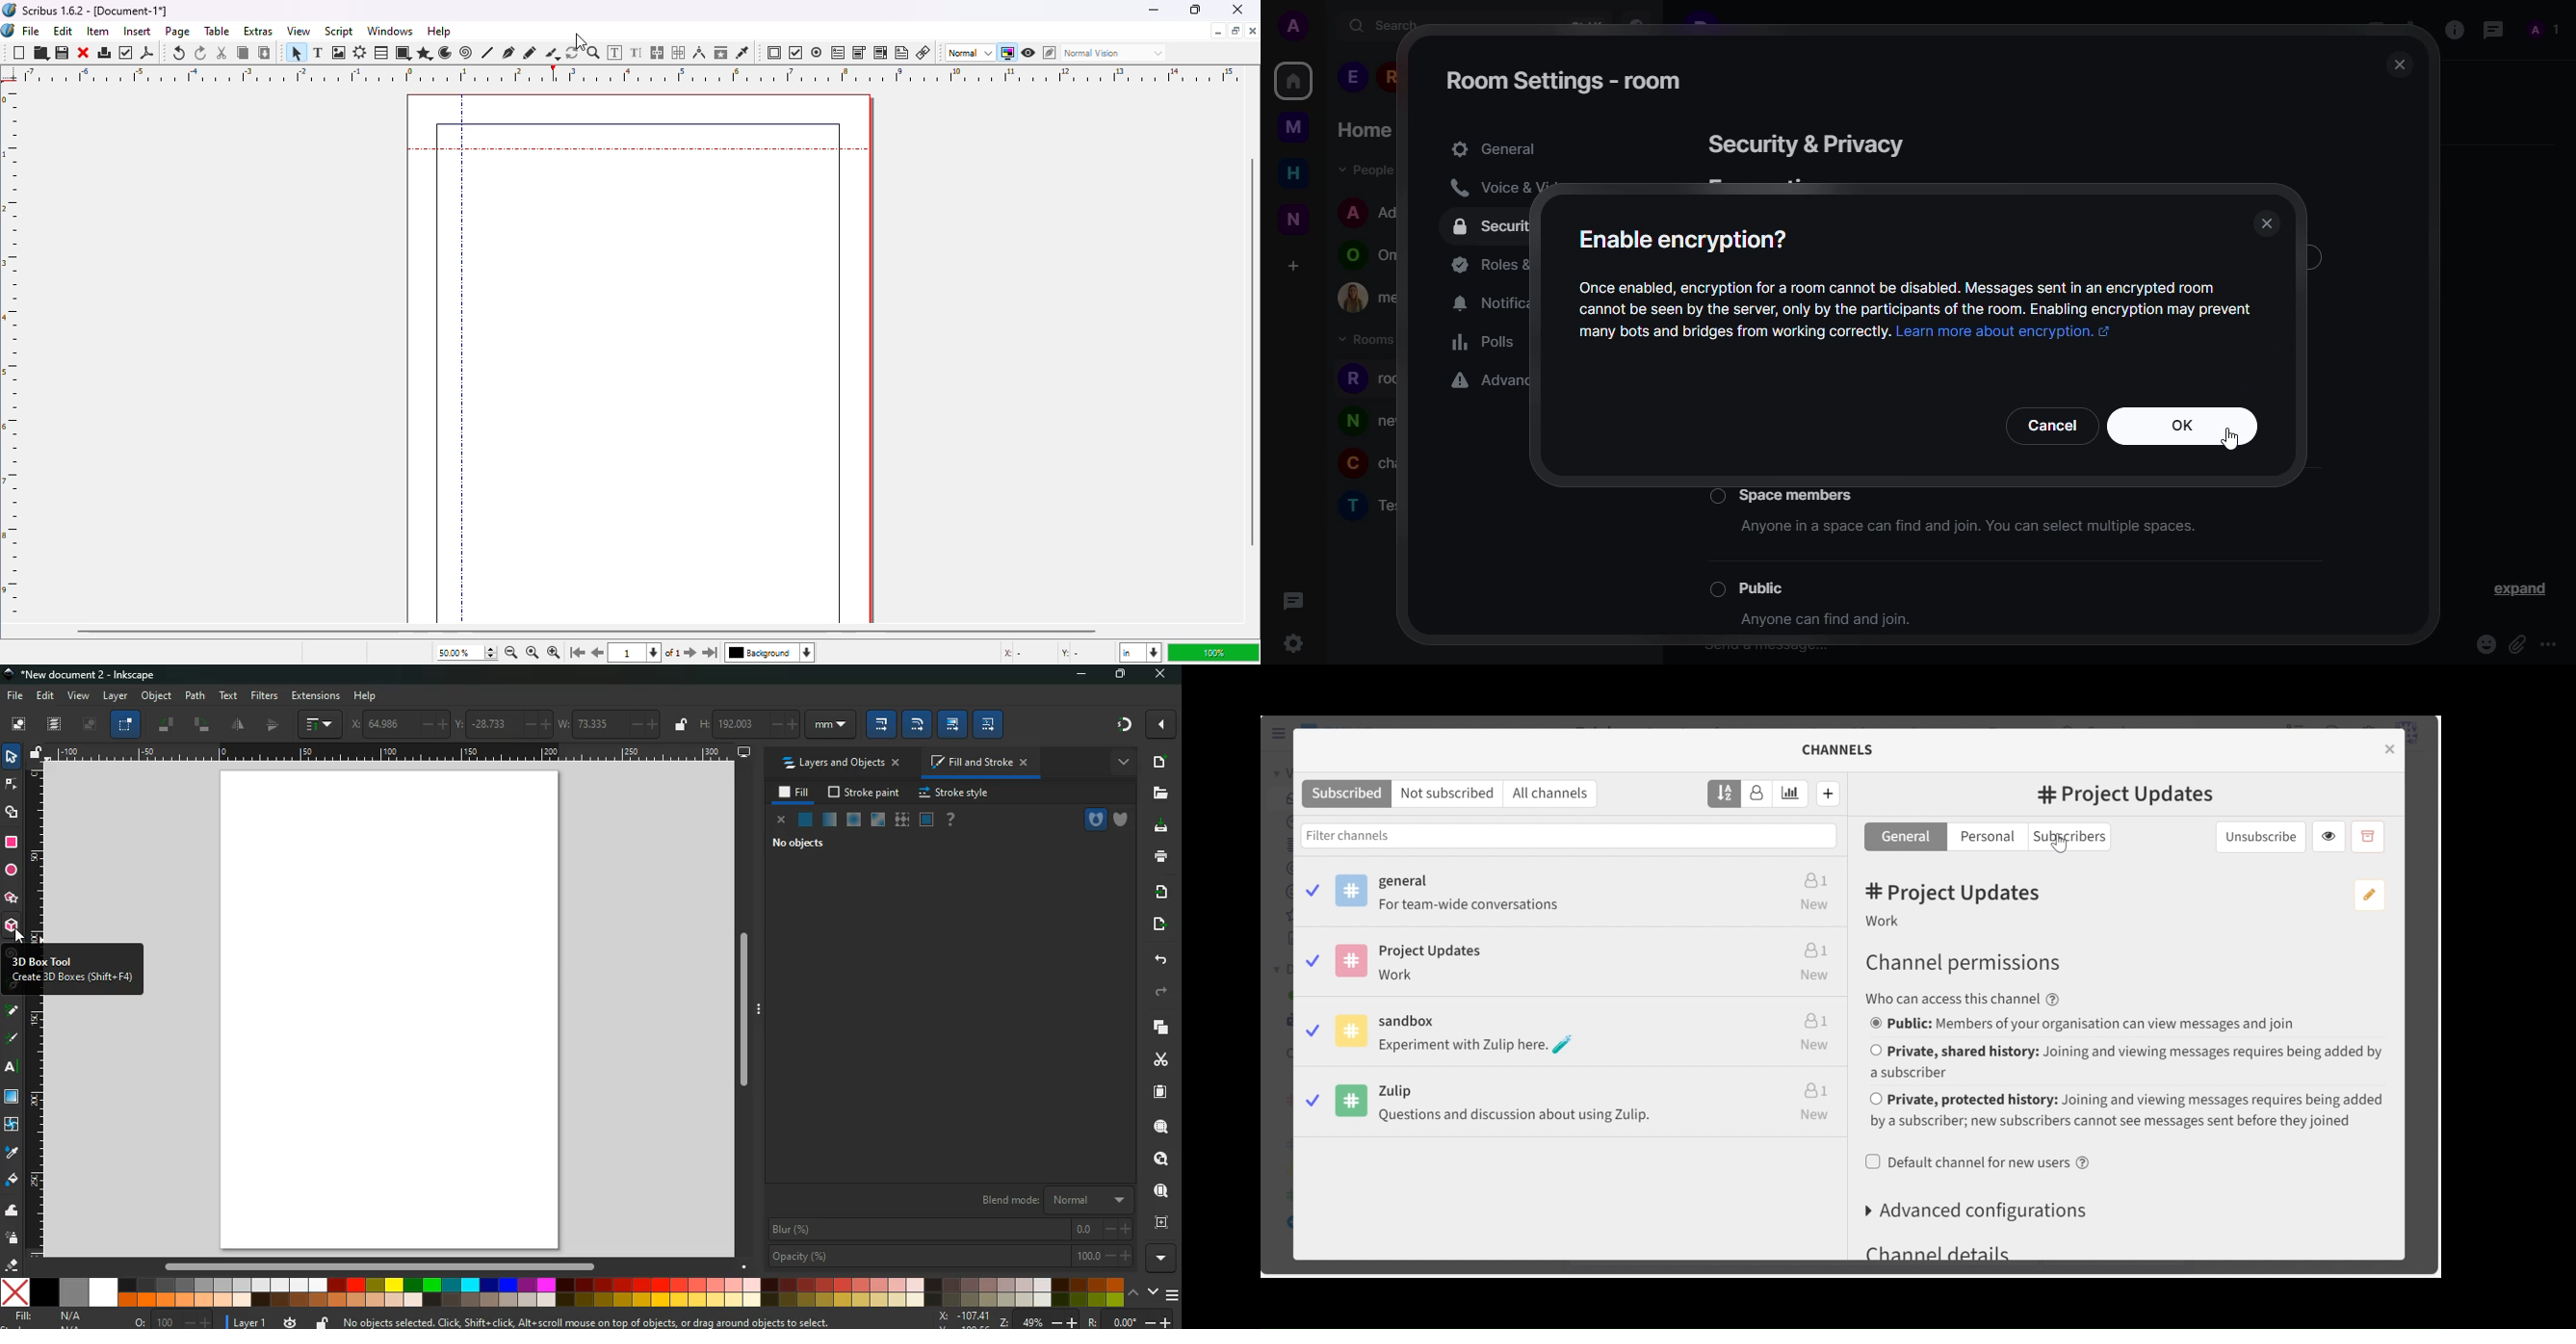 The image size is (2576, 1344). I want to click on shield, so click(1124, 820).